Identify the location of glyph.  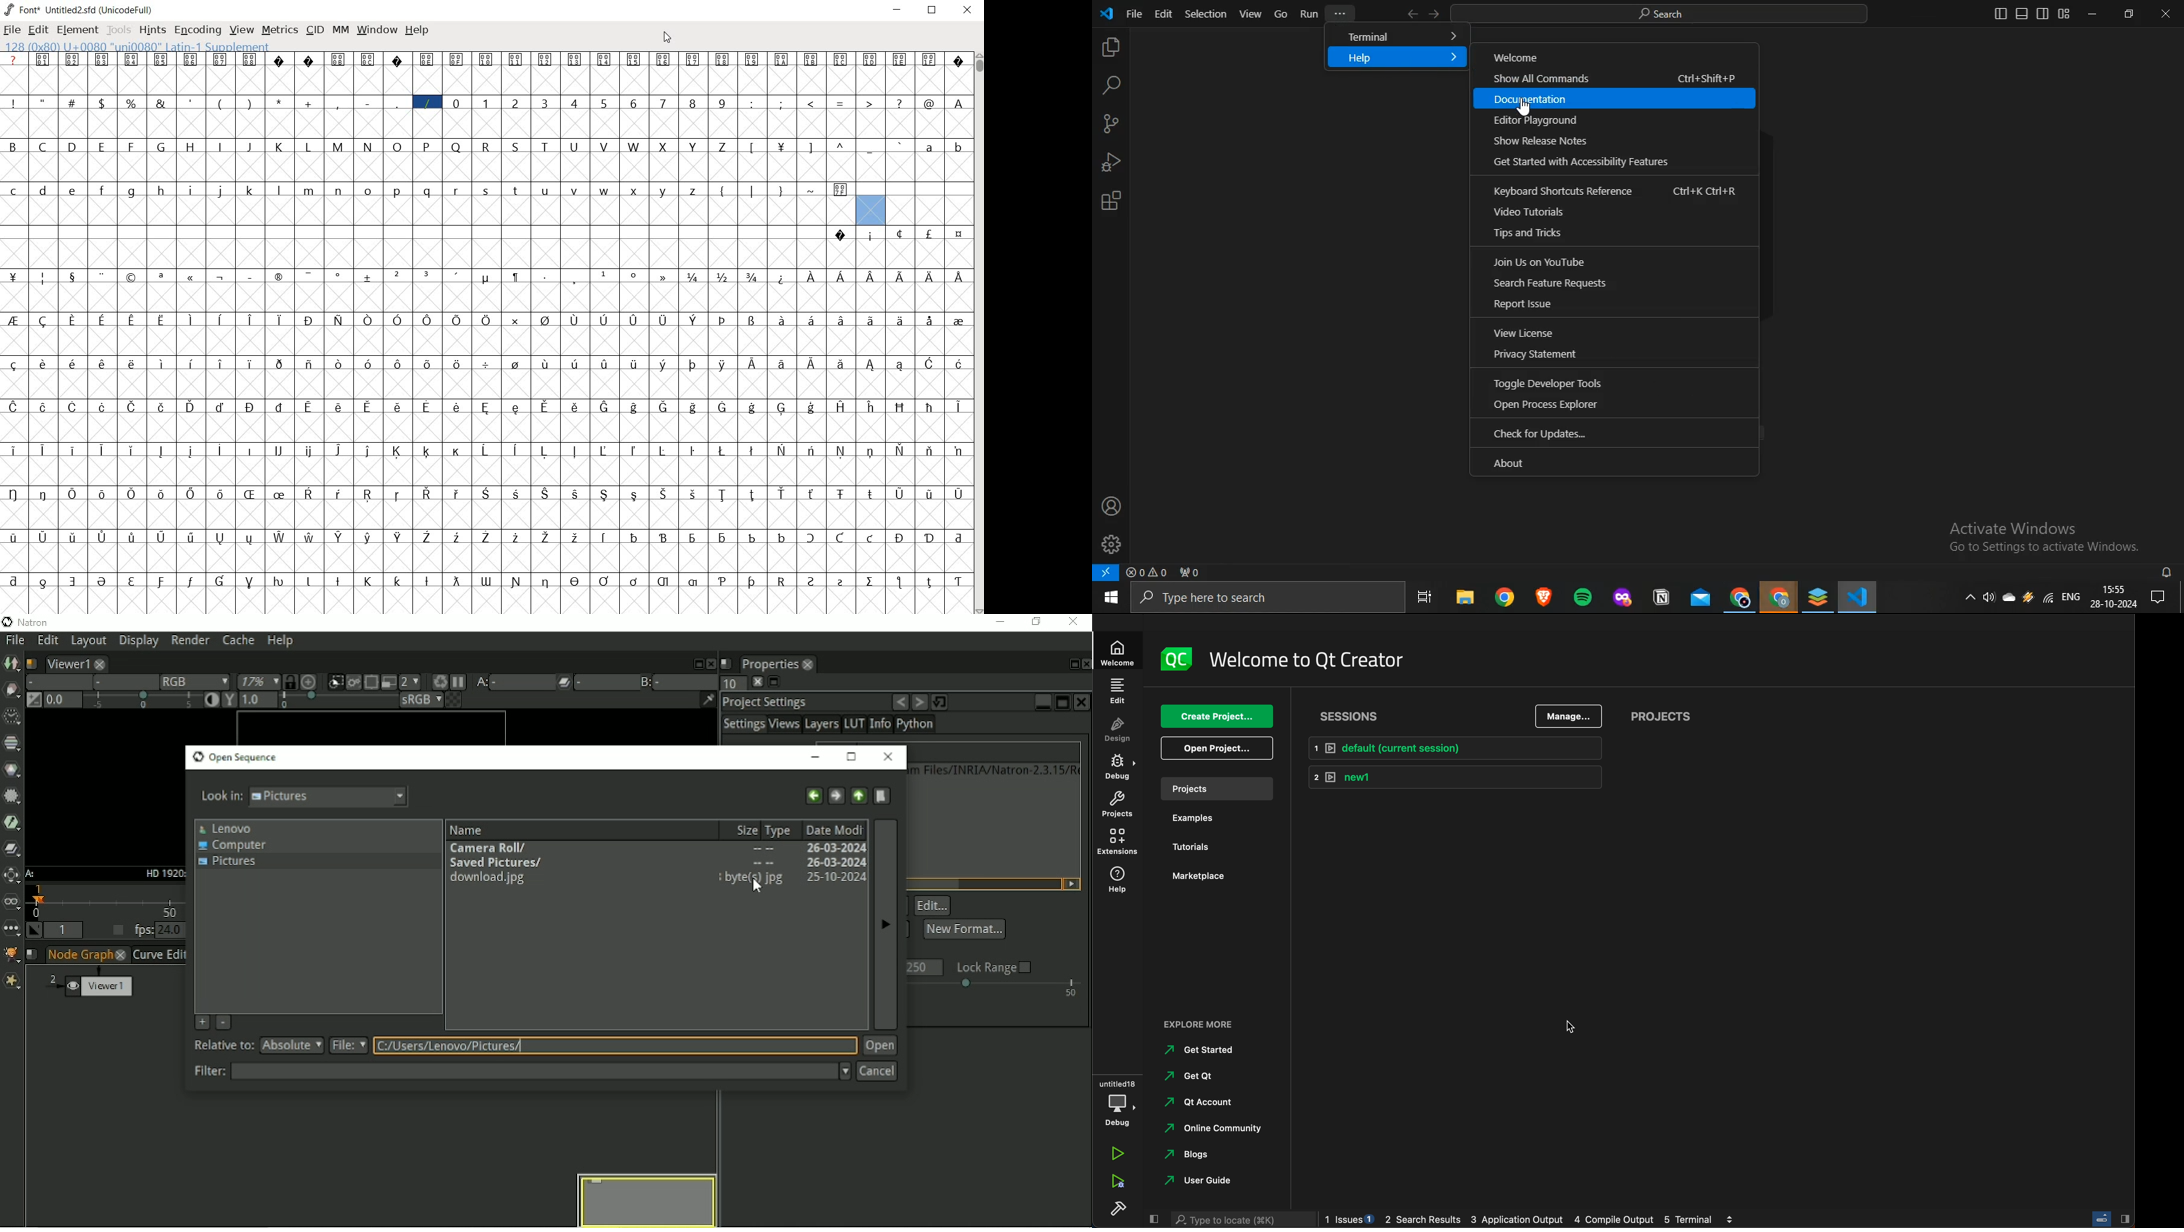
(221, 278).